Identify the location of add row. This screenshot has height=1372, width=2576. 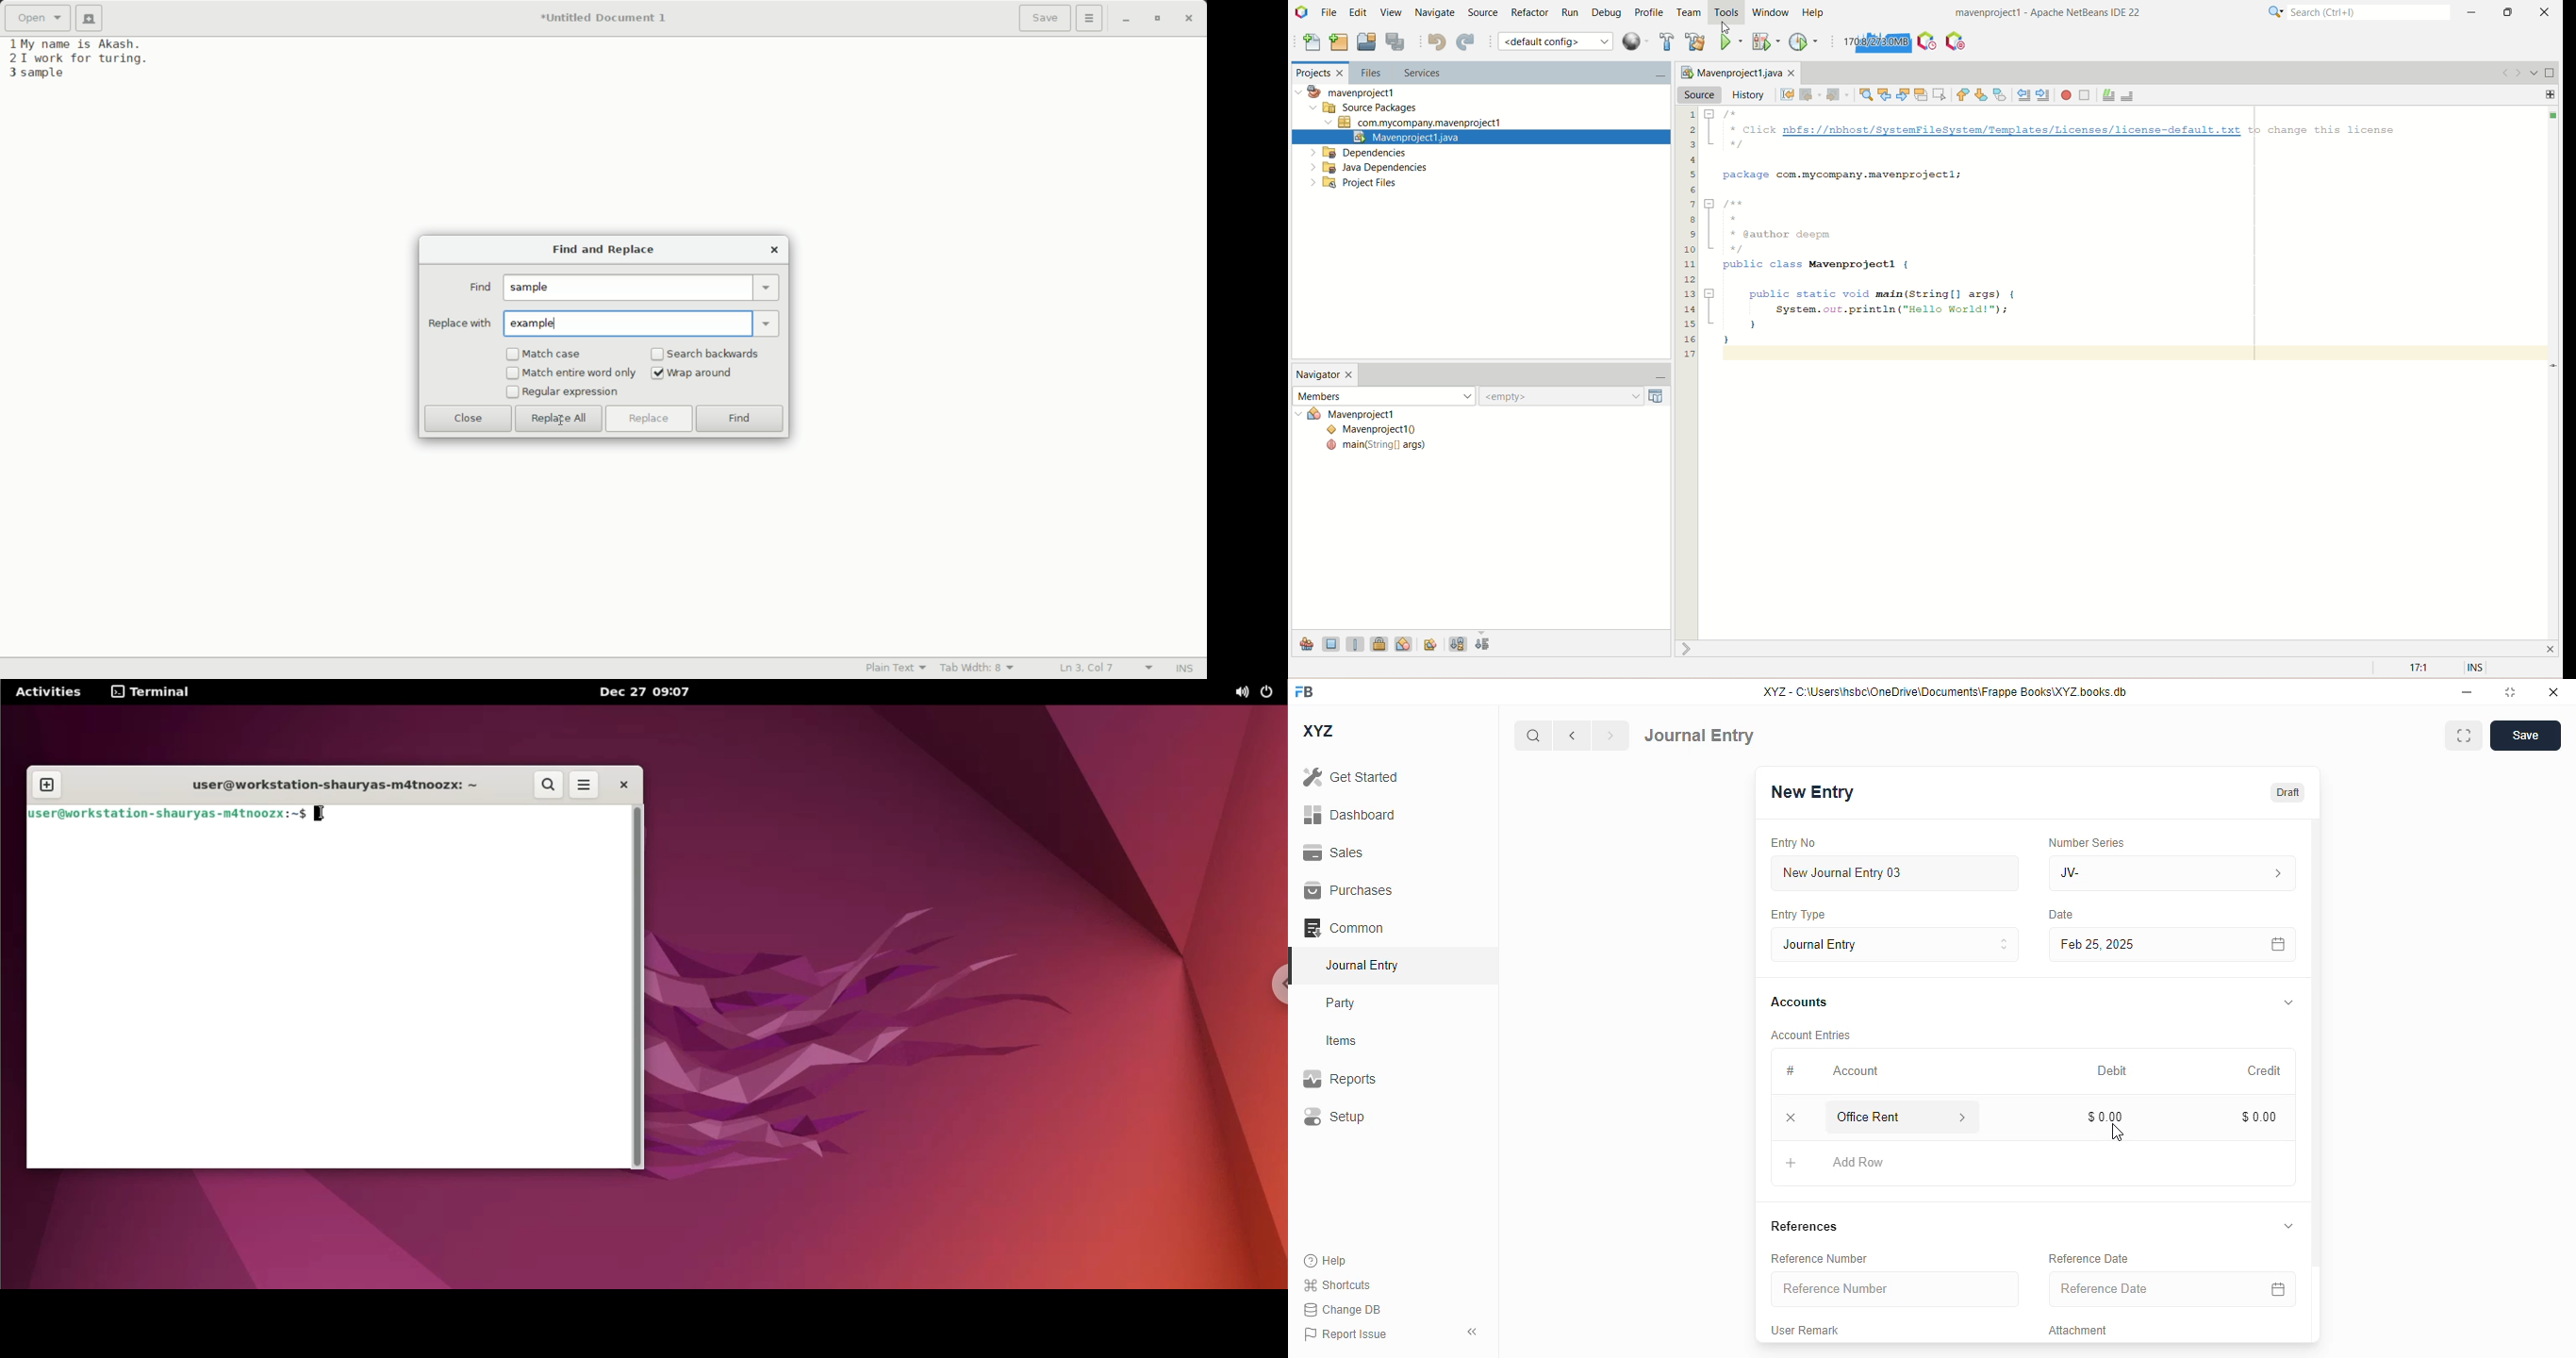
(1857, 1162).